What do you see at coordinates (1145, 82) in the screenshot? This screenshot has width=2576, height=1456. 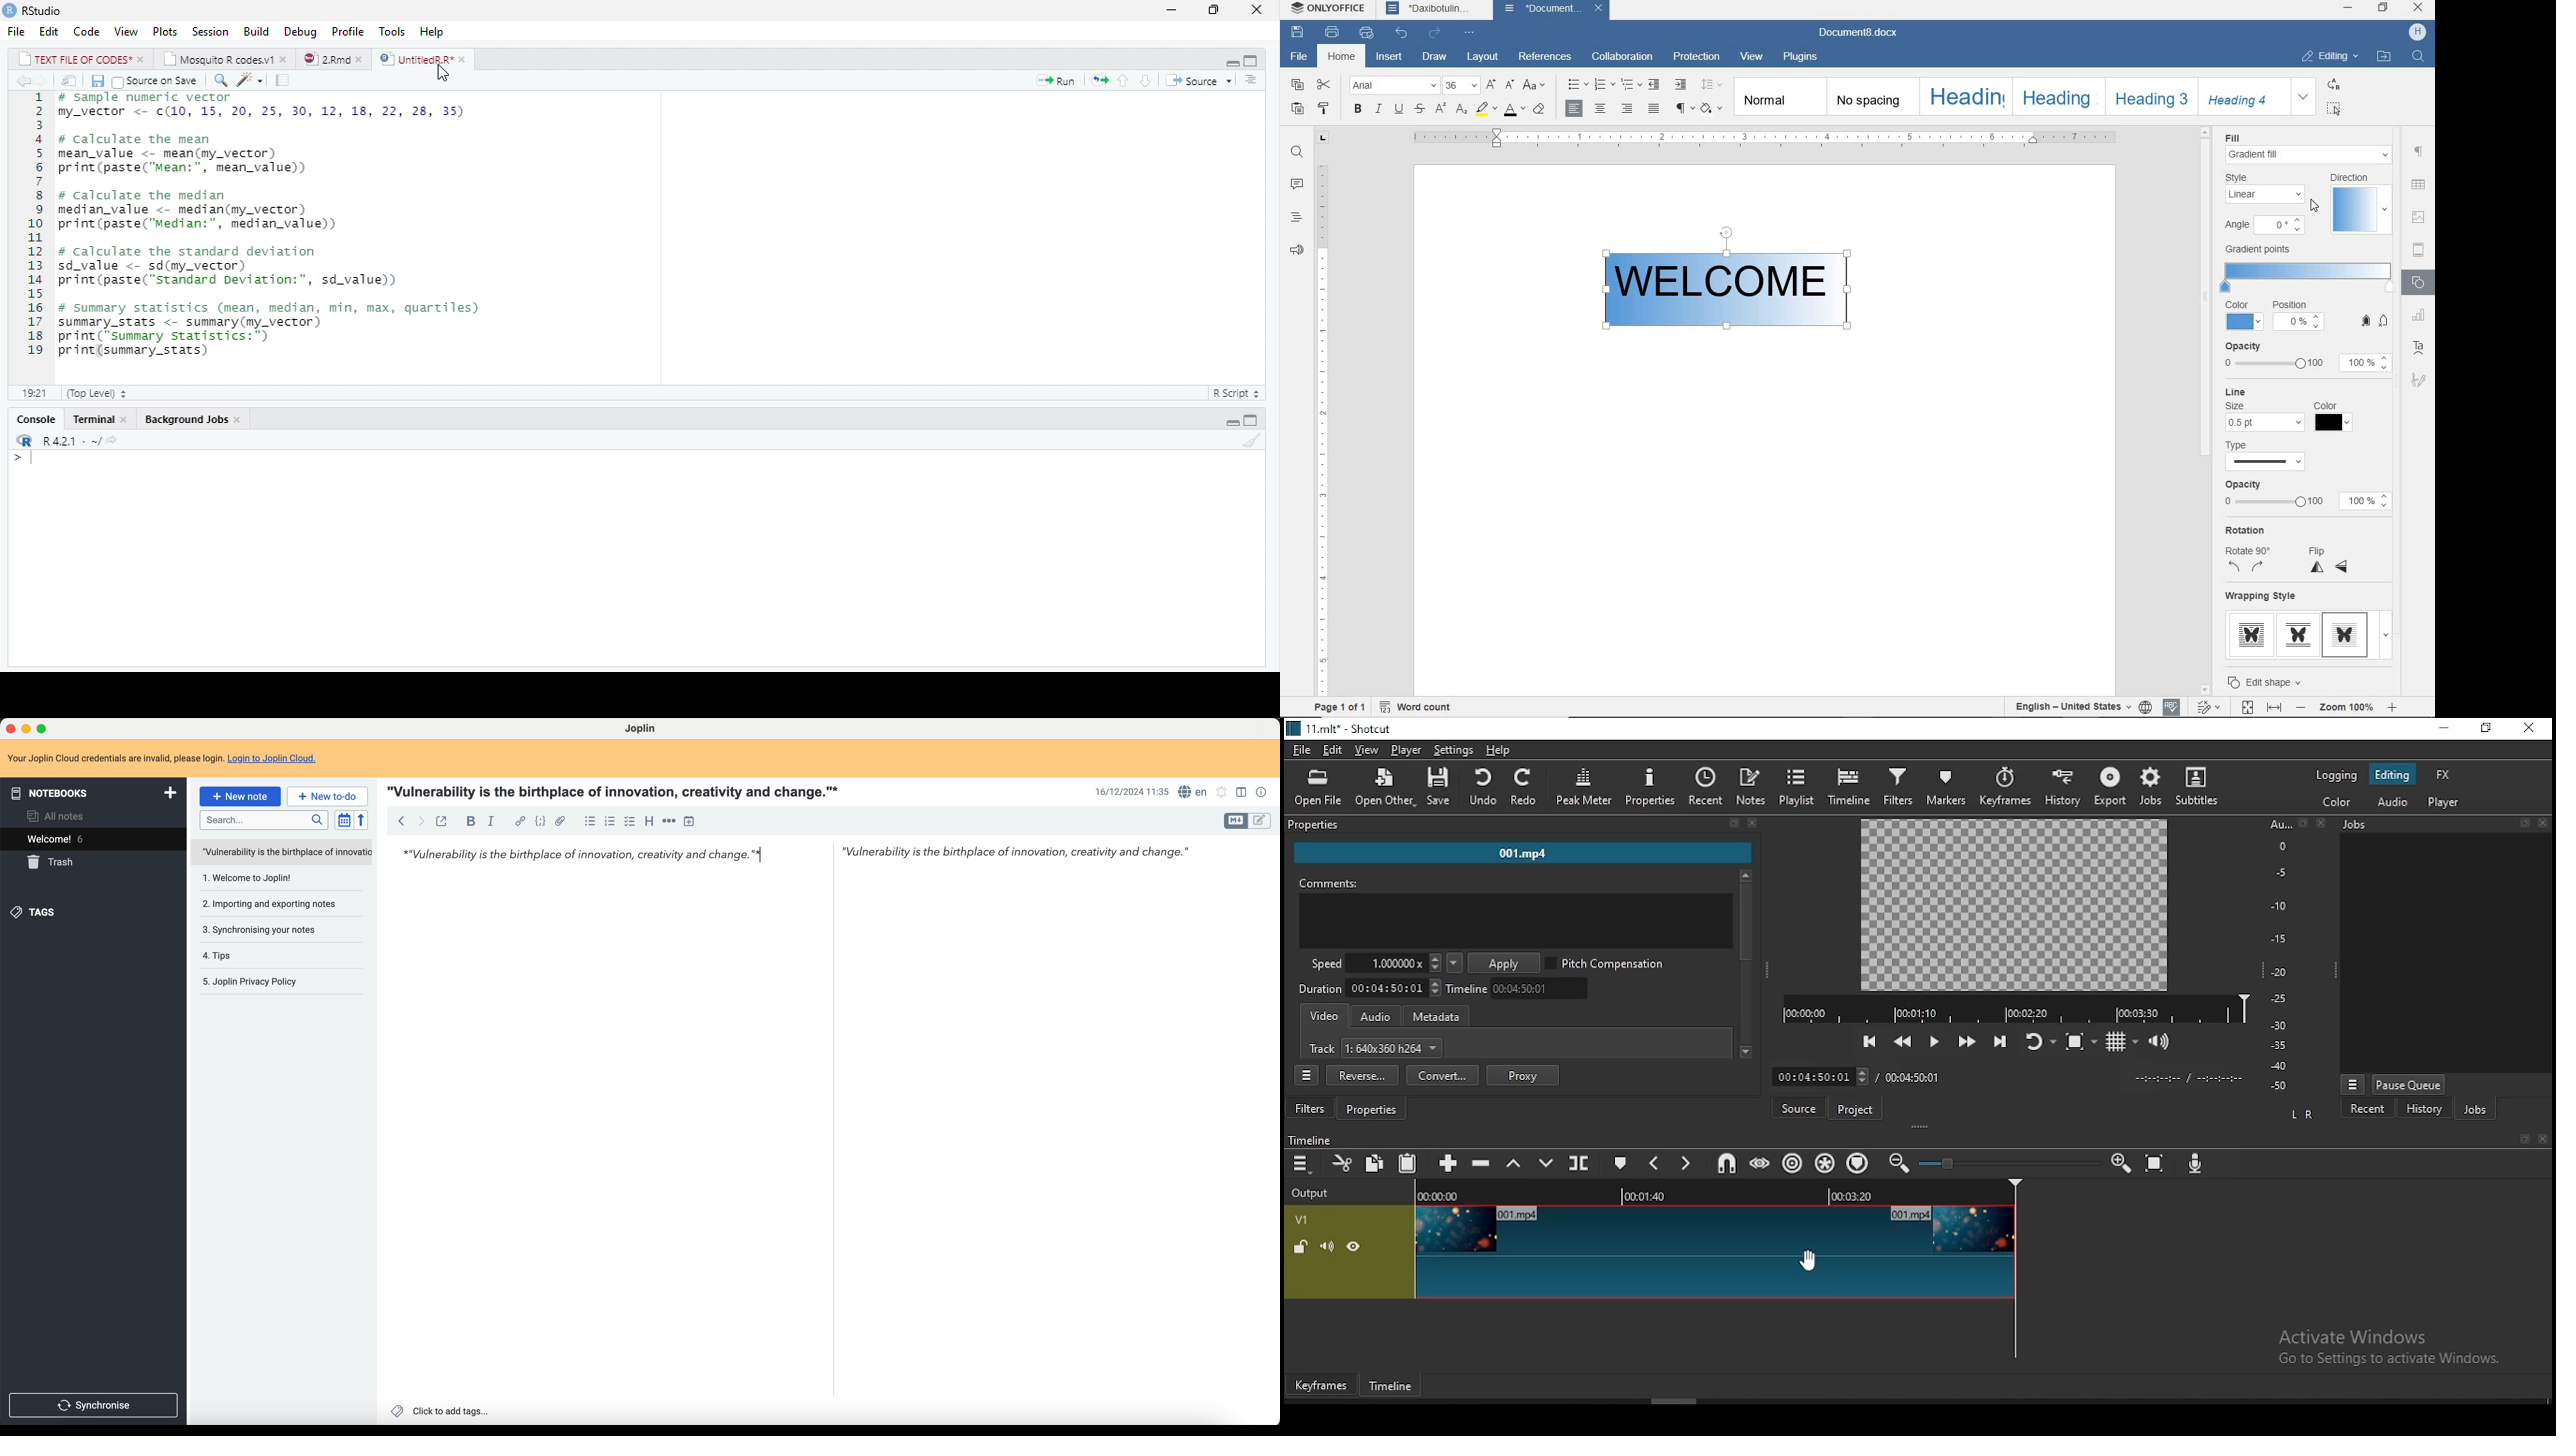 I see `next section` at bounding box center [1145, 82].